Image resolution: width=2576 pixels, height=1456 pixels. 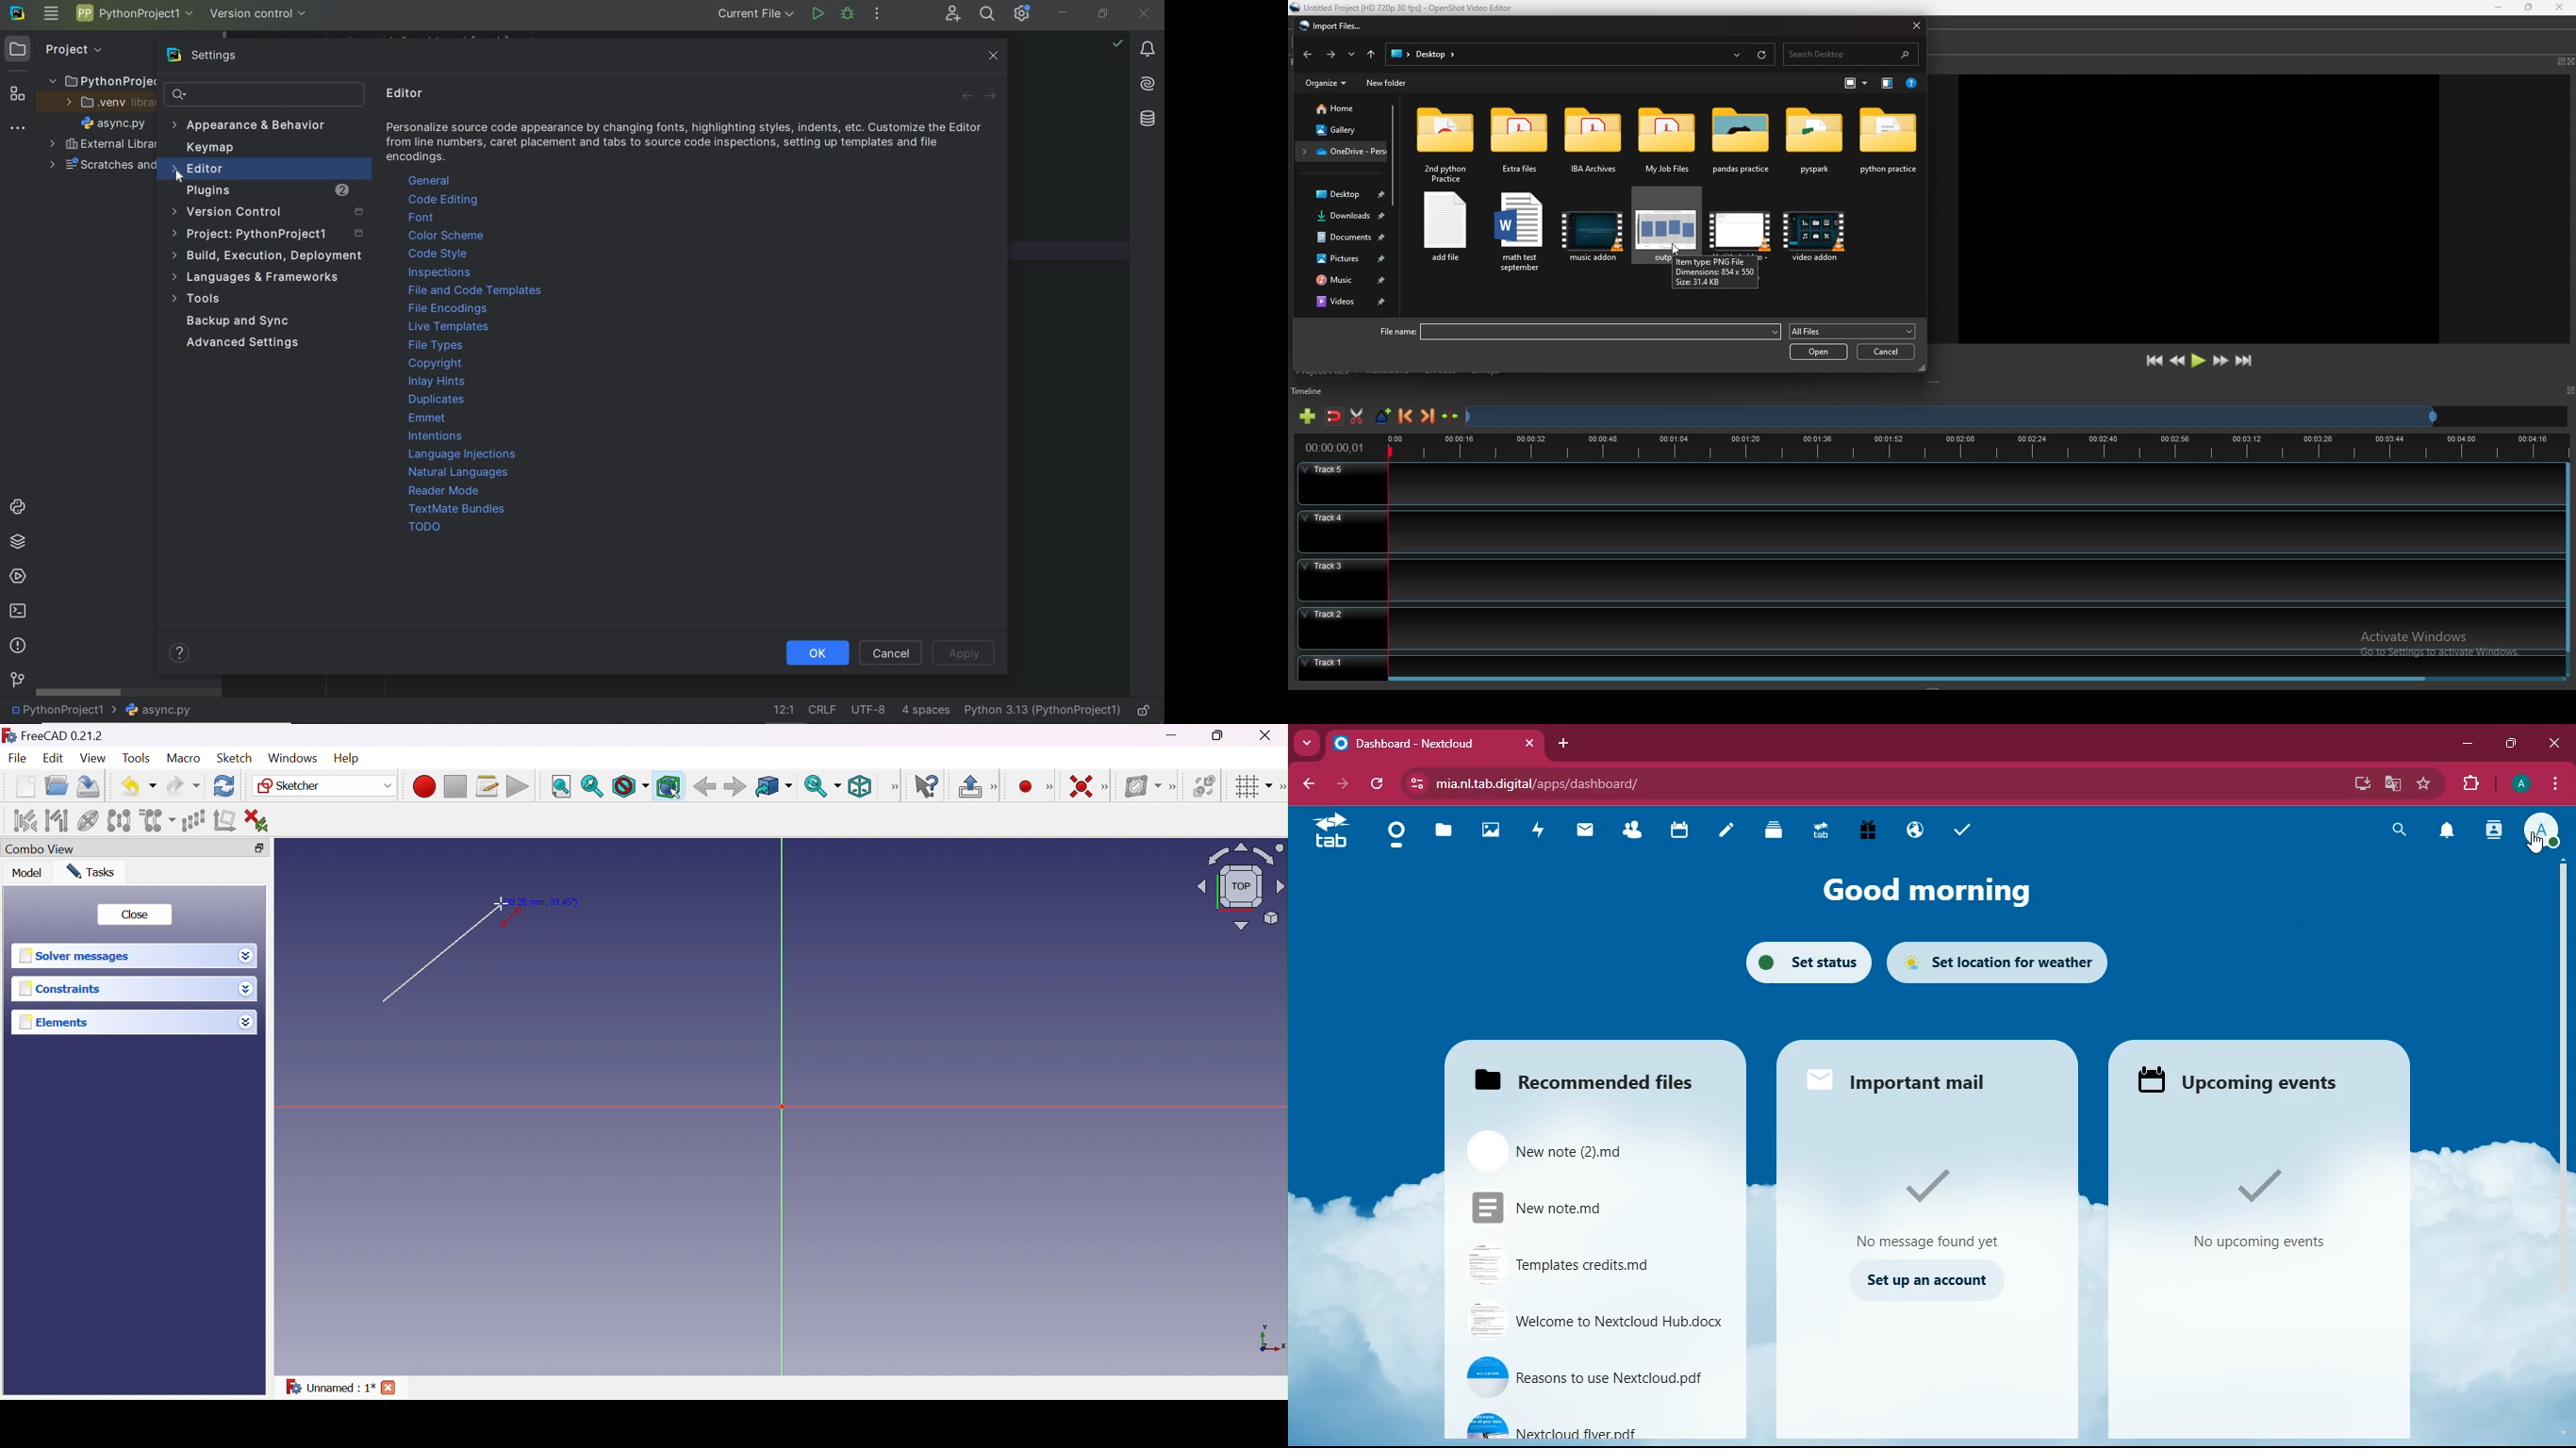 What do you see at coordinates (1591, 1425) in the screenshot?
I see `Nextclous flyer.pdf` at bounding box center [1591, 1425].